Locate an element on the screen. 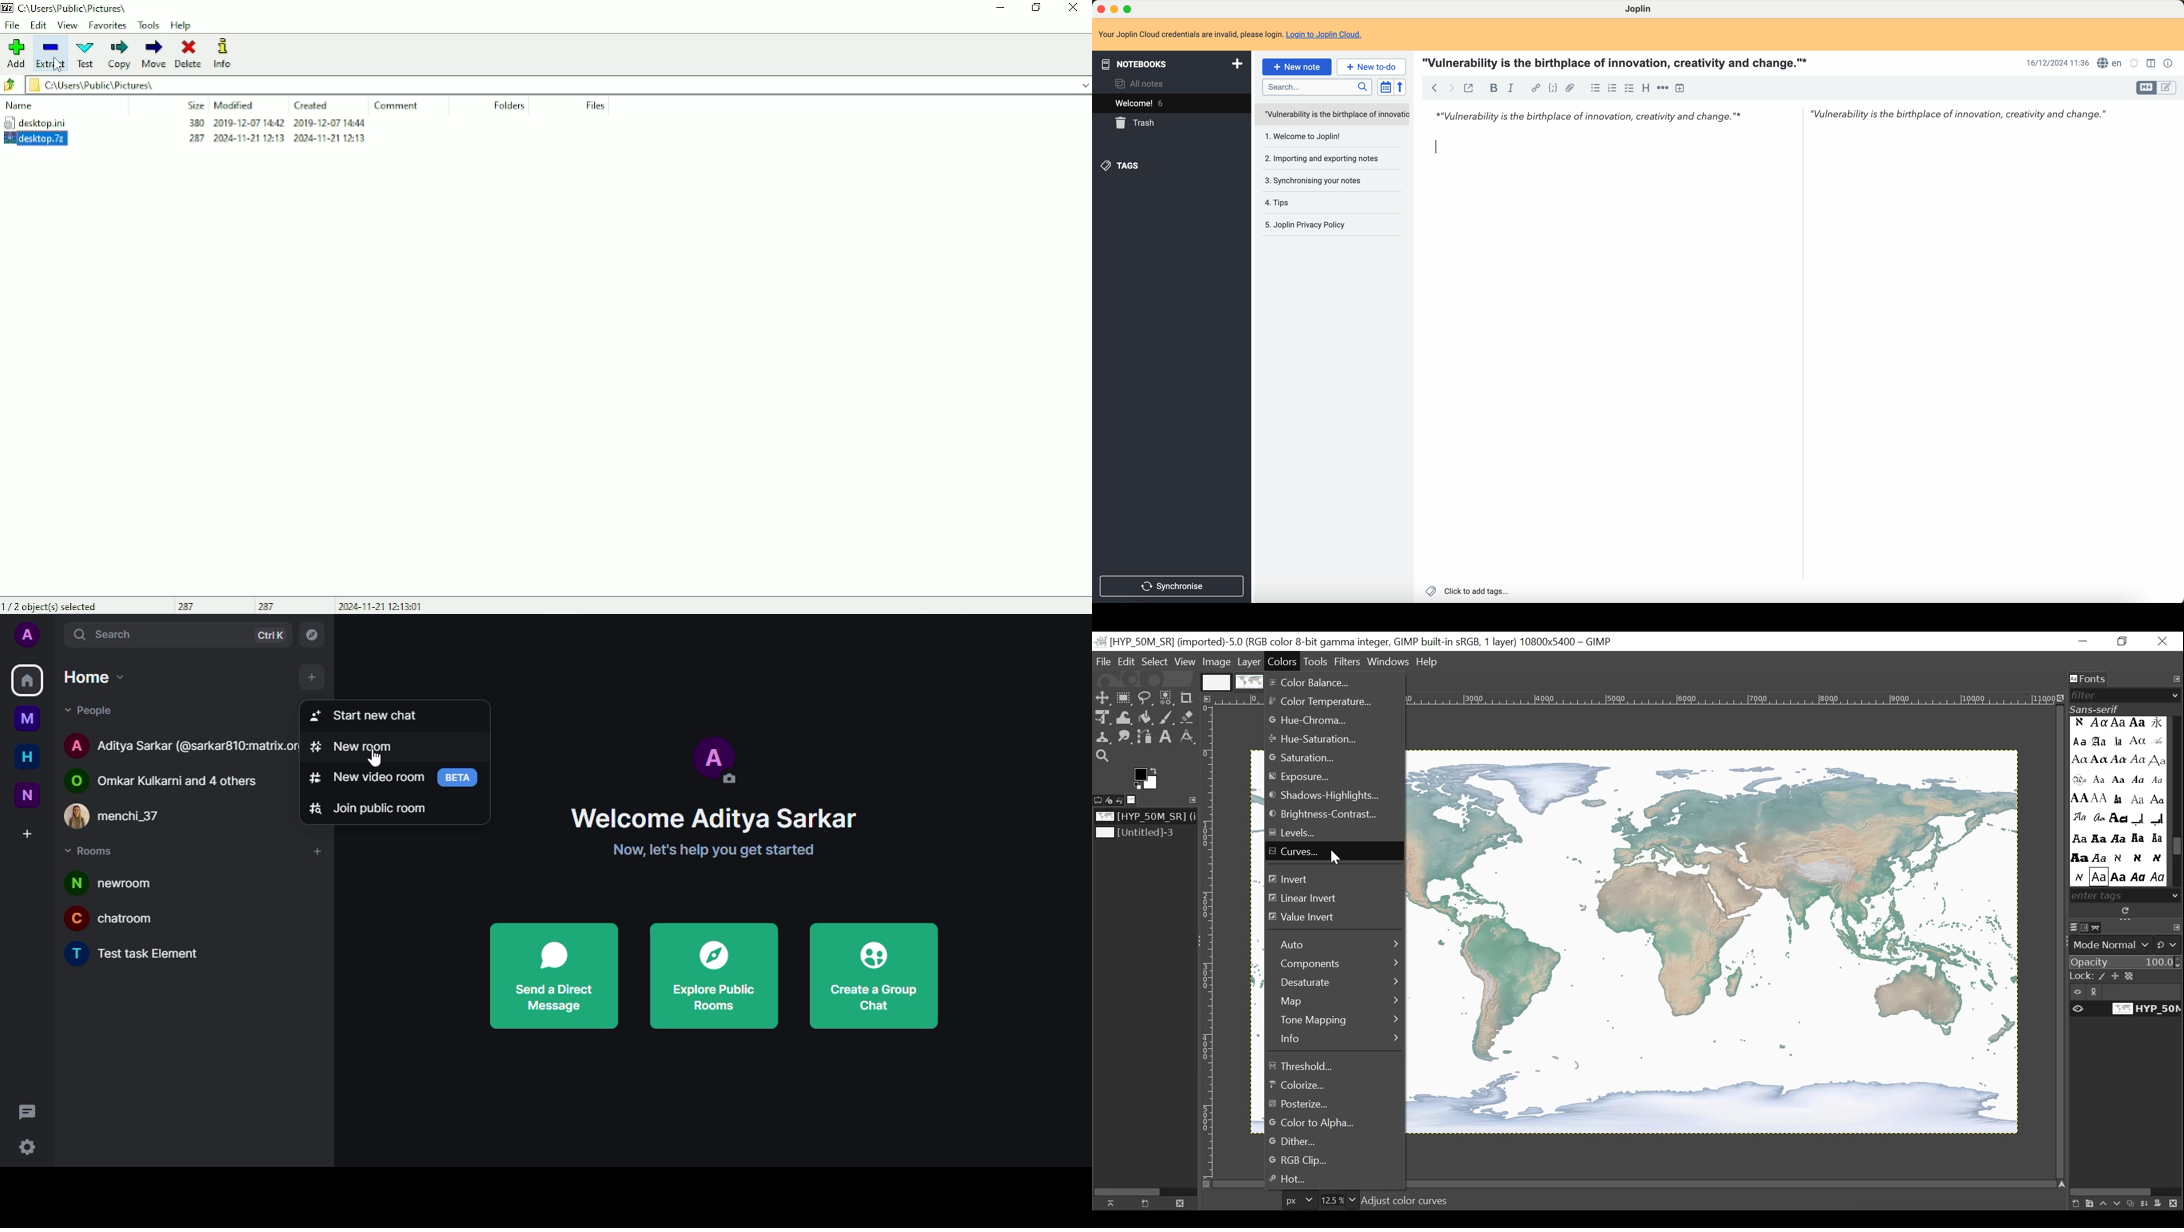 The image size is (2184, 1232). foward is located at coordinates (1453, 88).